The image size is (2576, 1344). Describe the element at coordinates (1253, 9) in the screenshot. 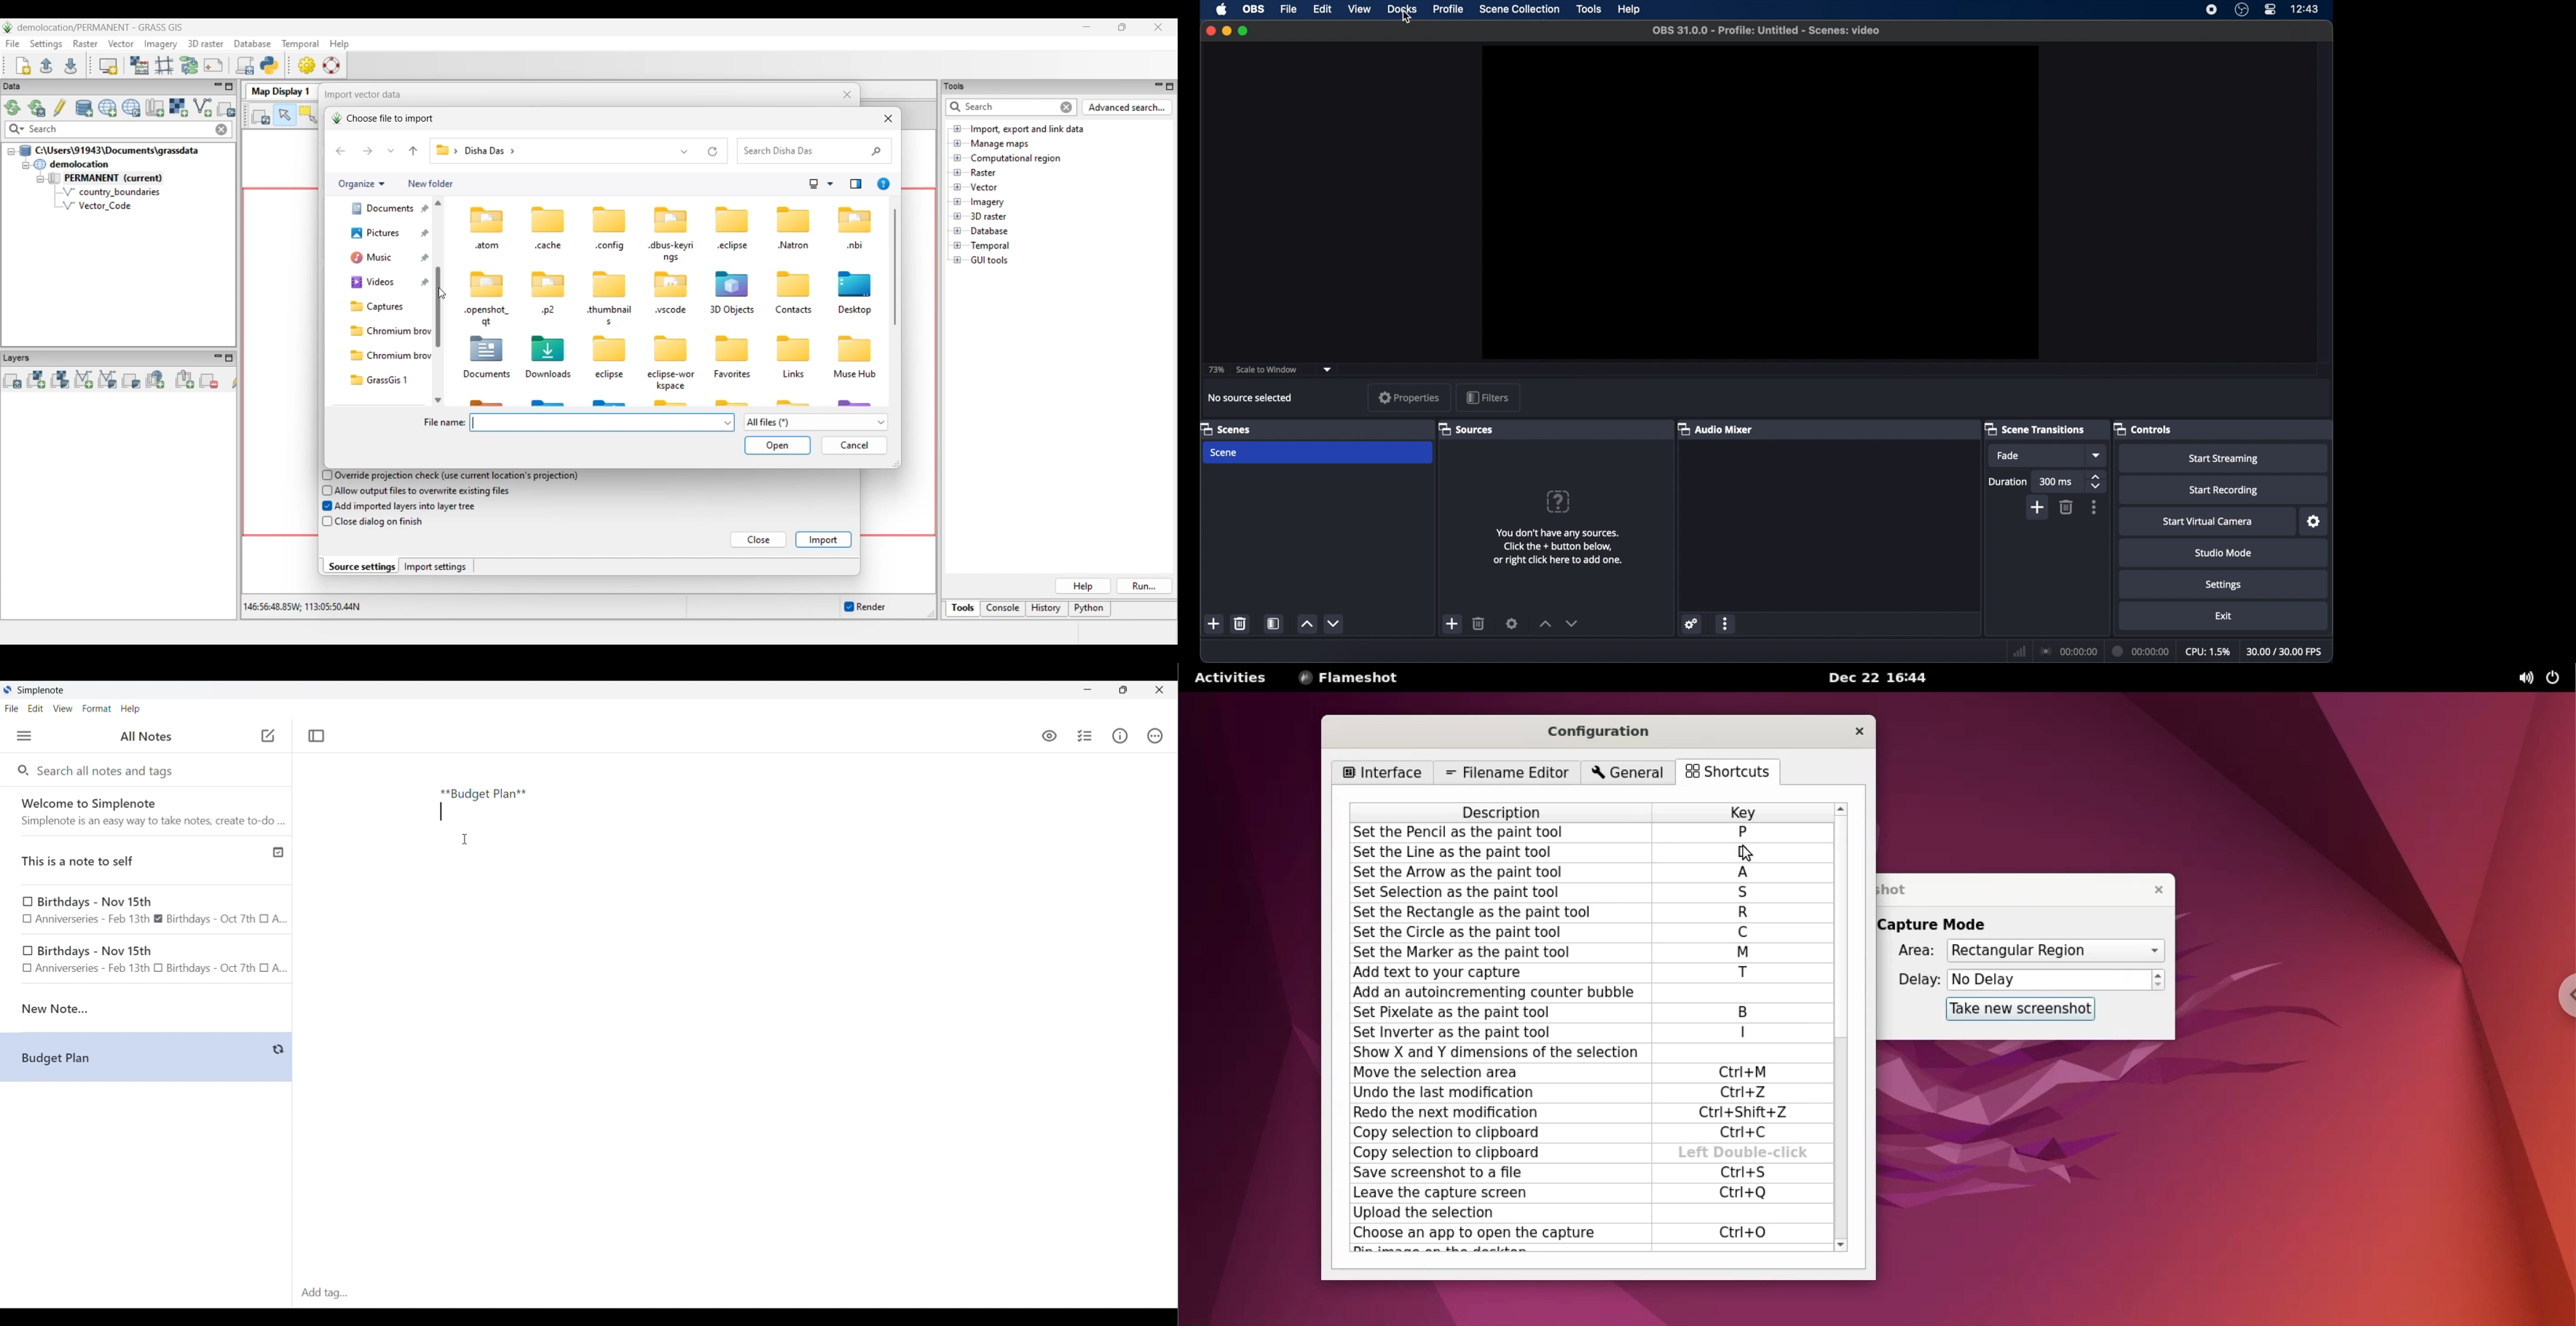

I see `obs` at that location.